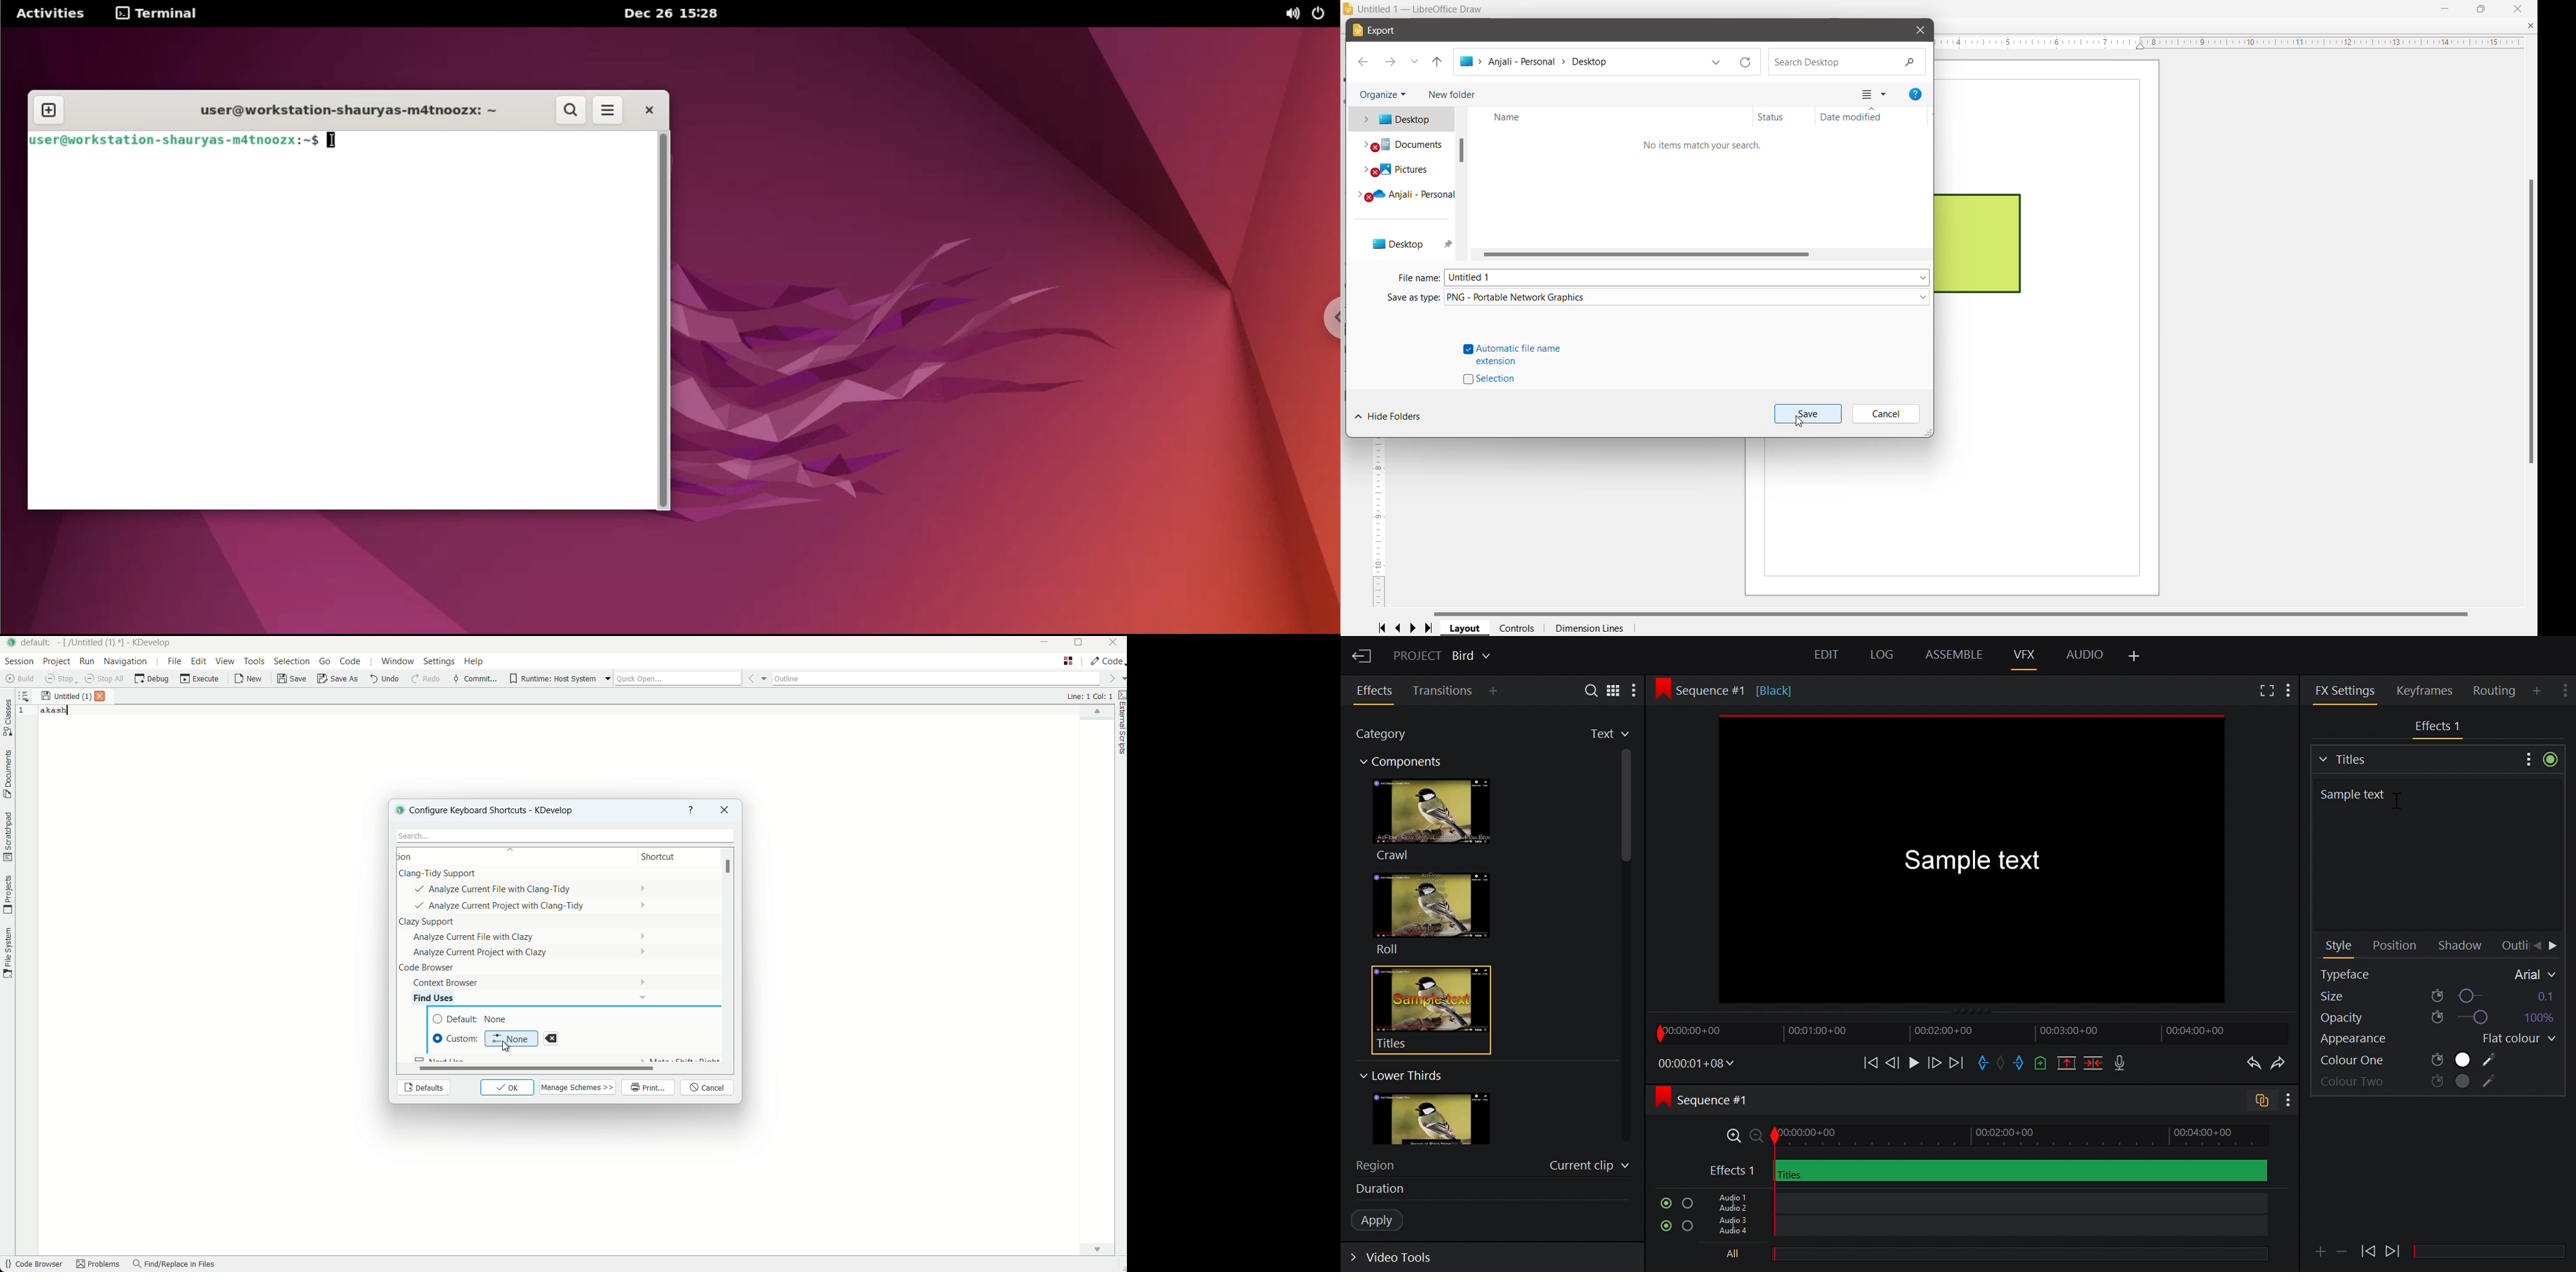 Image resolution: width=2576 pixels, height=1288 pixels. What do you see at coordinates (562, 836) in the screenshot?
I see `search bar` at bounding box center [562, 836].